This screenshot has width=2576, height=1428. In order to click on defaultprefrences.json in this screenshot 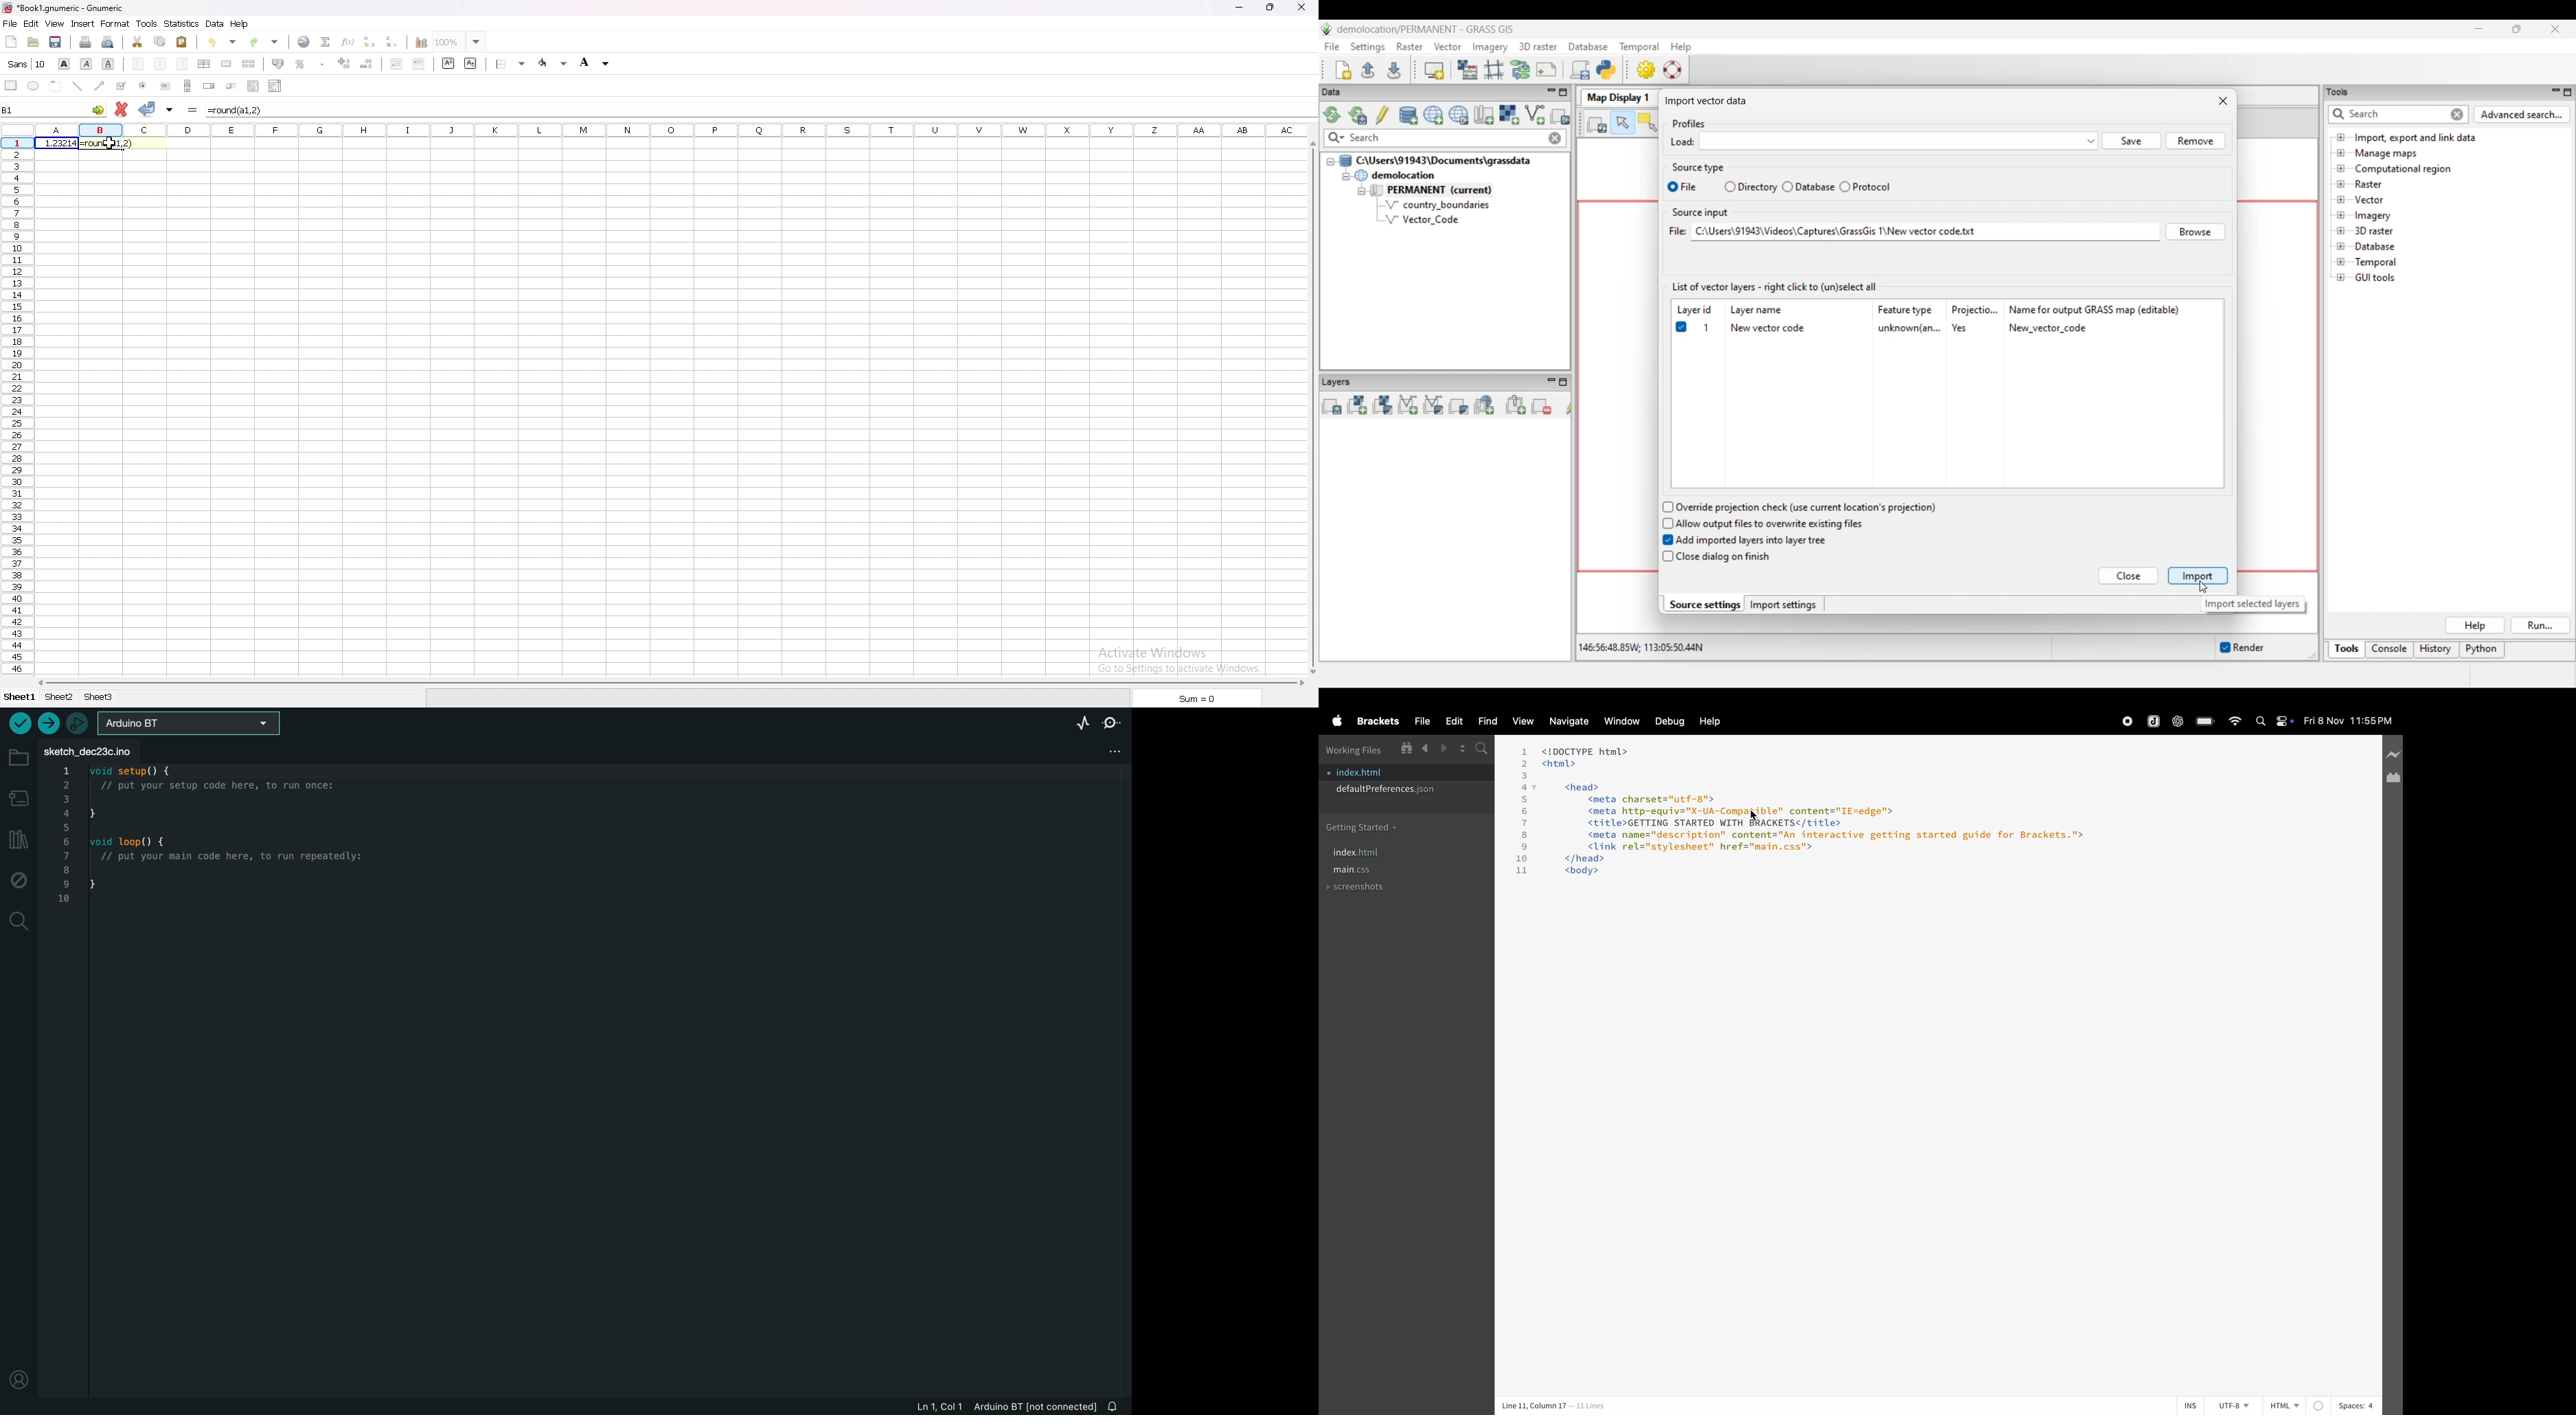, I will do `click(1387, 791)`.